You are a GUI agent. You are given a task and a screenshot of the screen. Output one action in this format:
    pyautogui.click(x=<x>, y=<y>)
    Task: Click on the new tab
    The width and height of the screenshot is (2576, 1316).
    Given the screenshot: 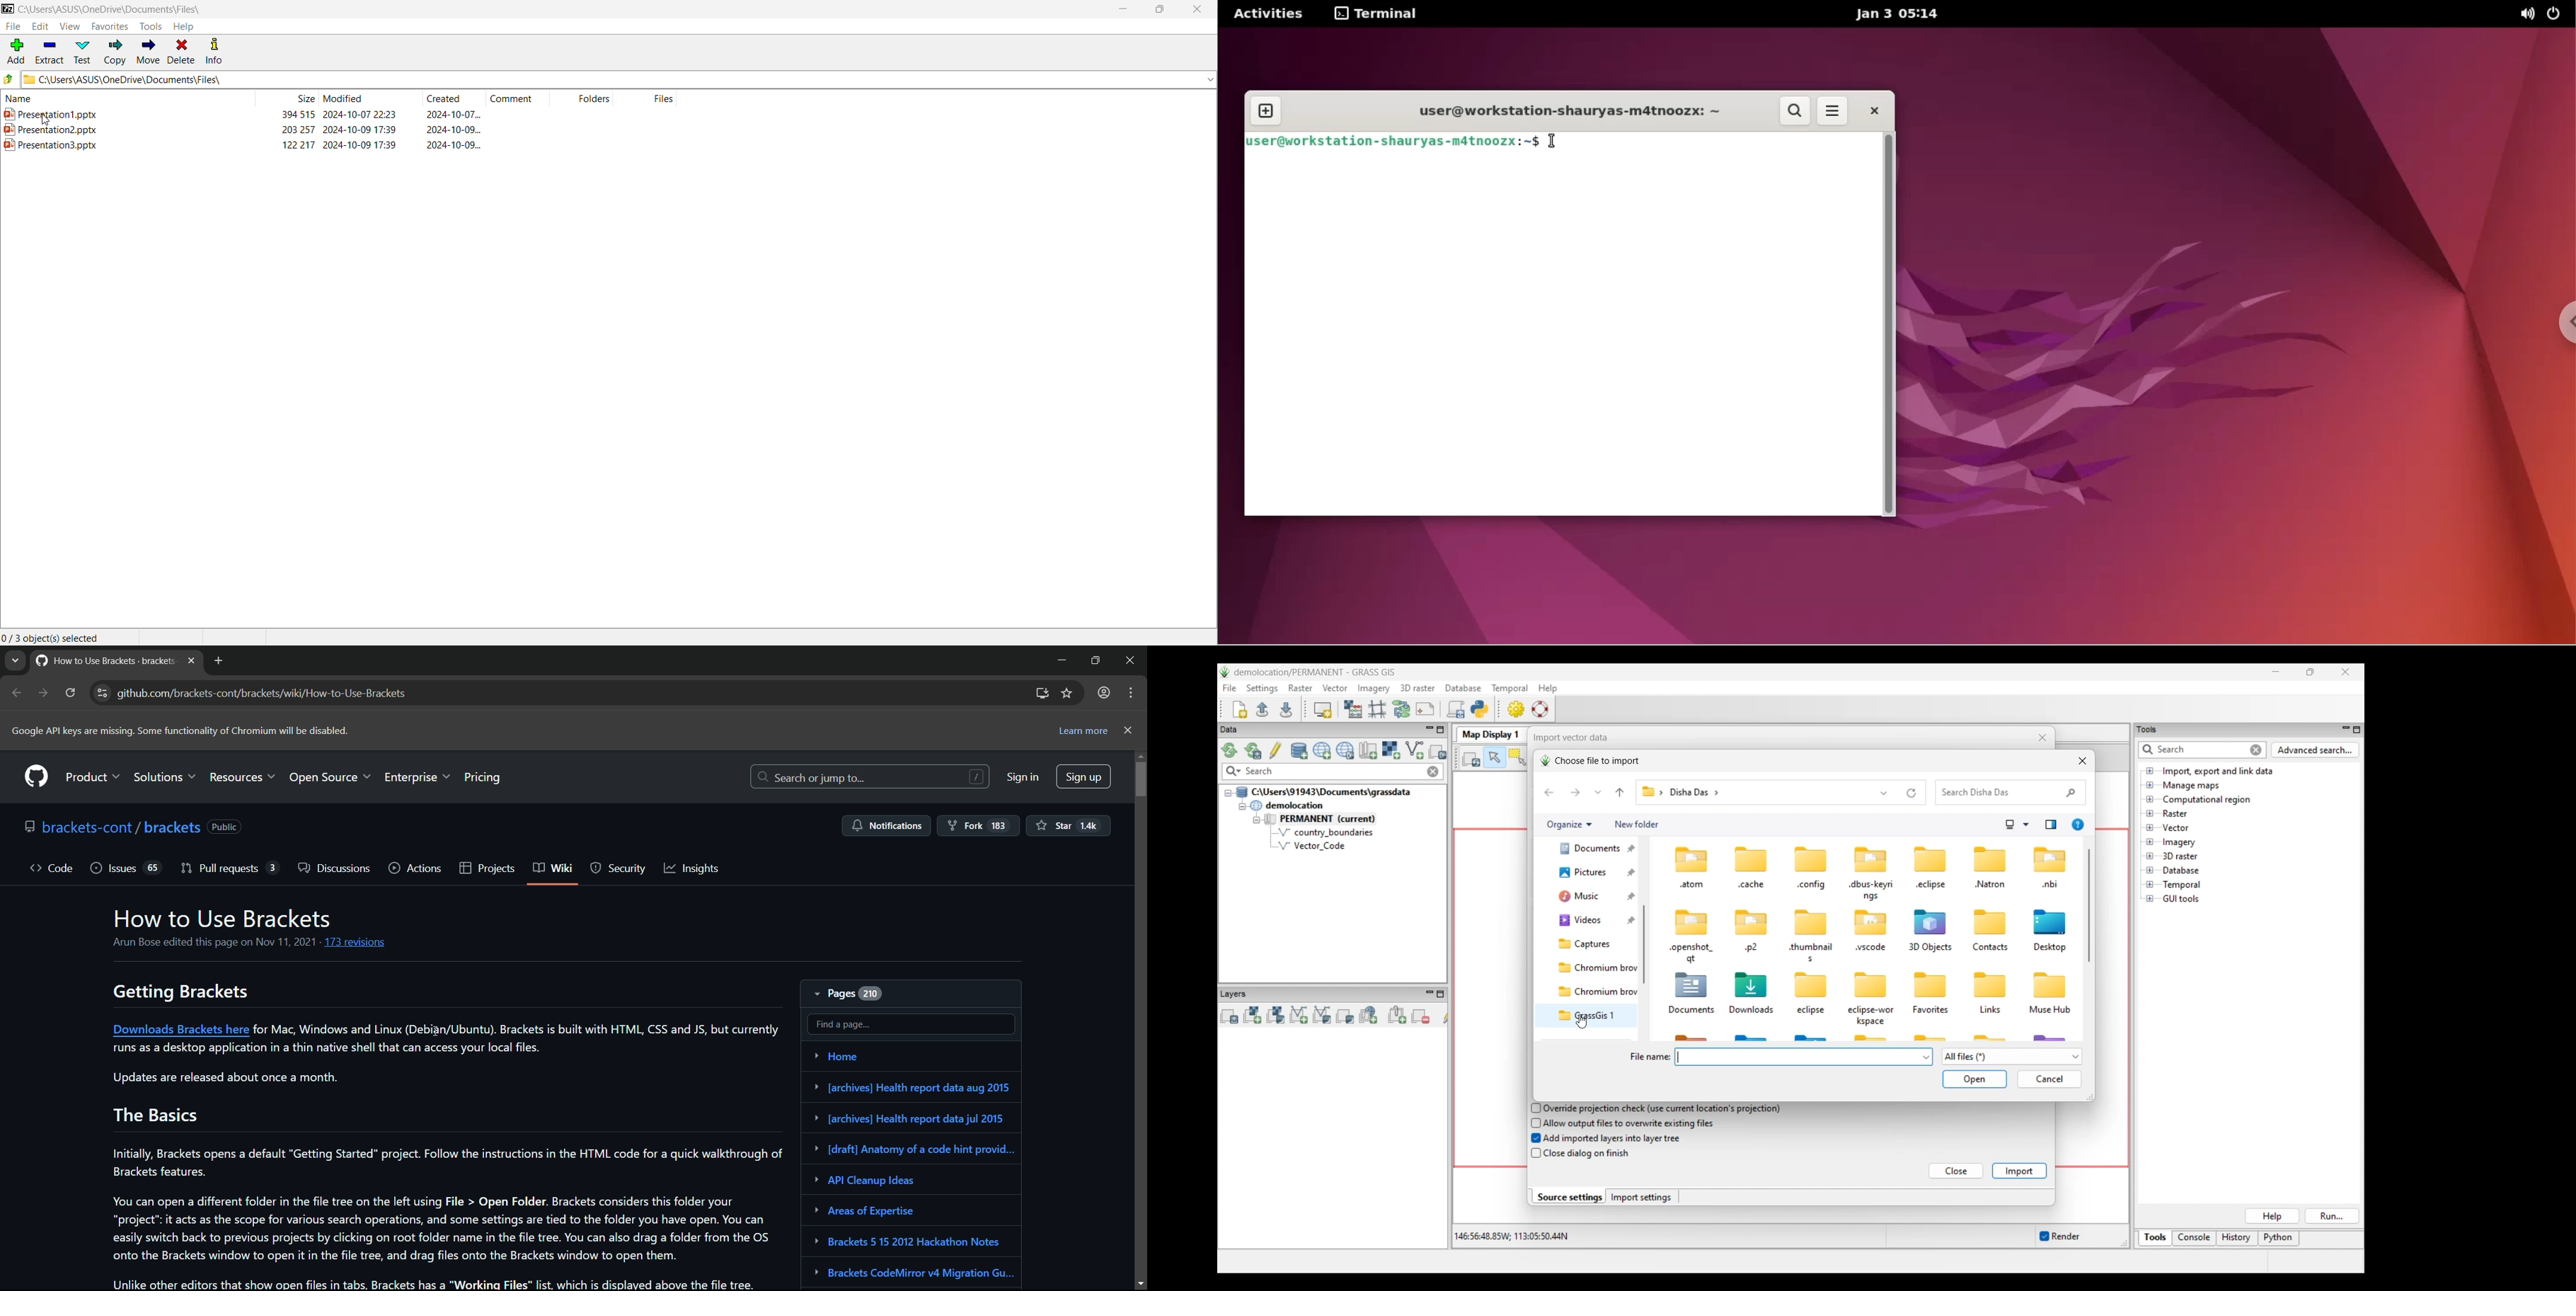 What is the action you would take?
    pyautogui.click(x=1265, y=113)
    